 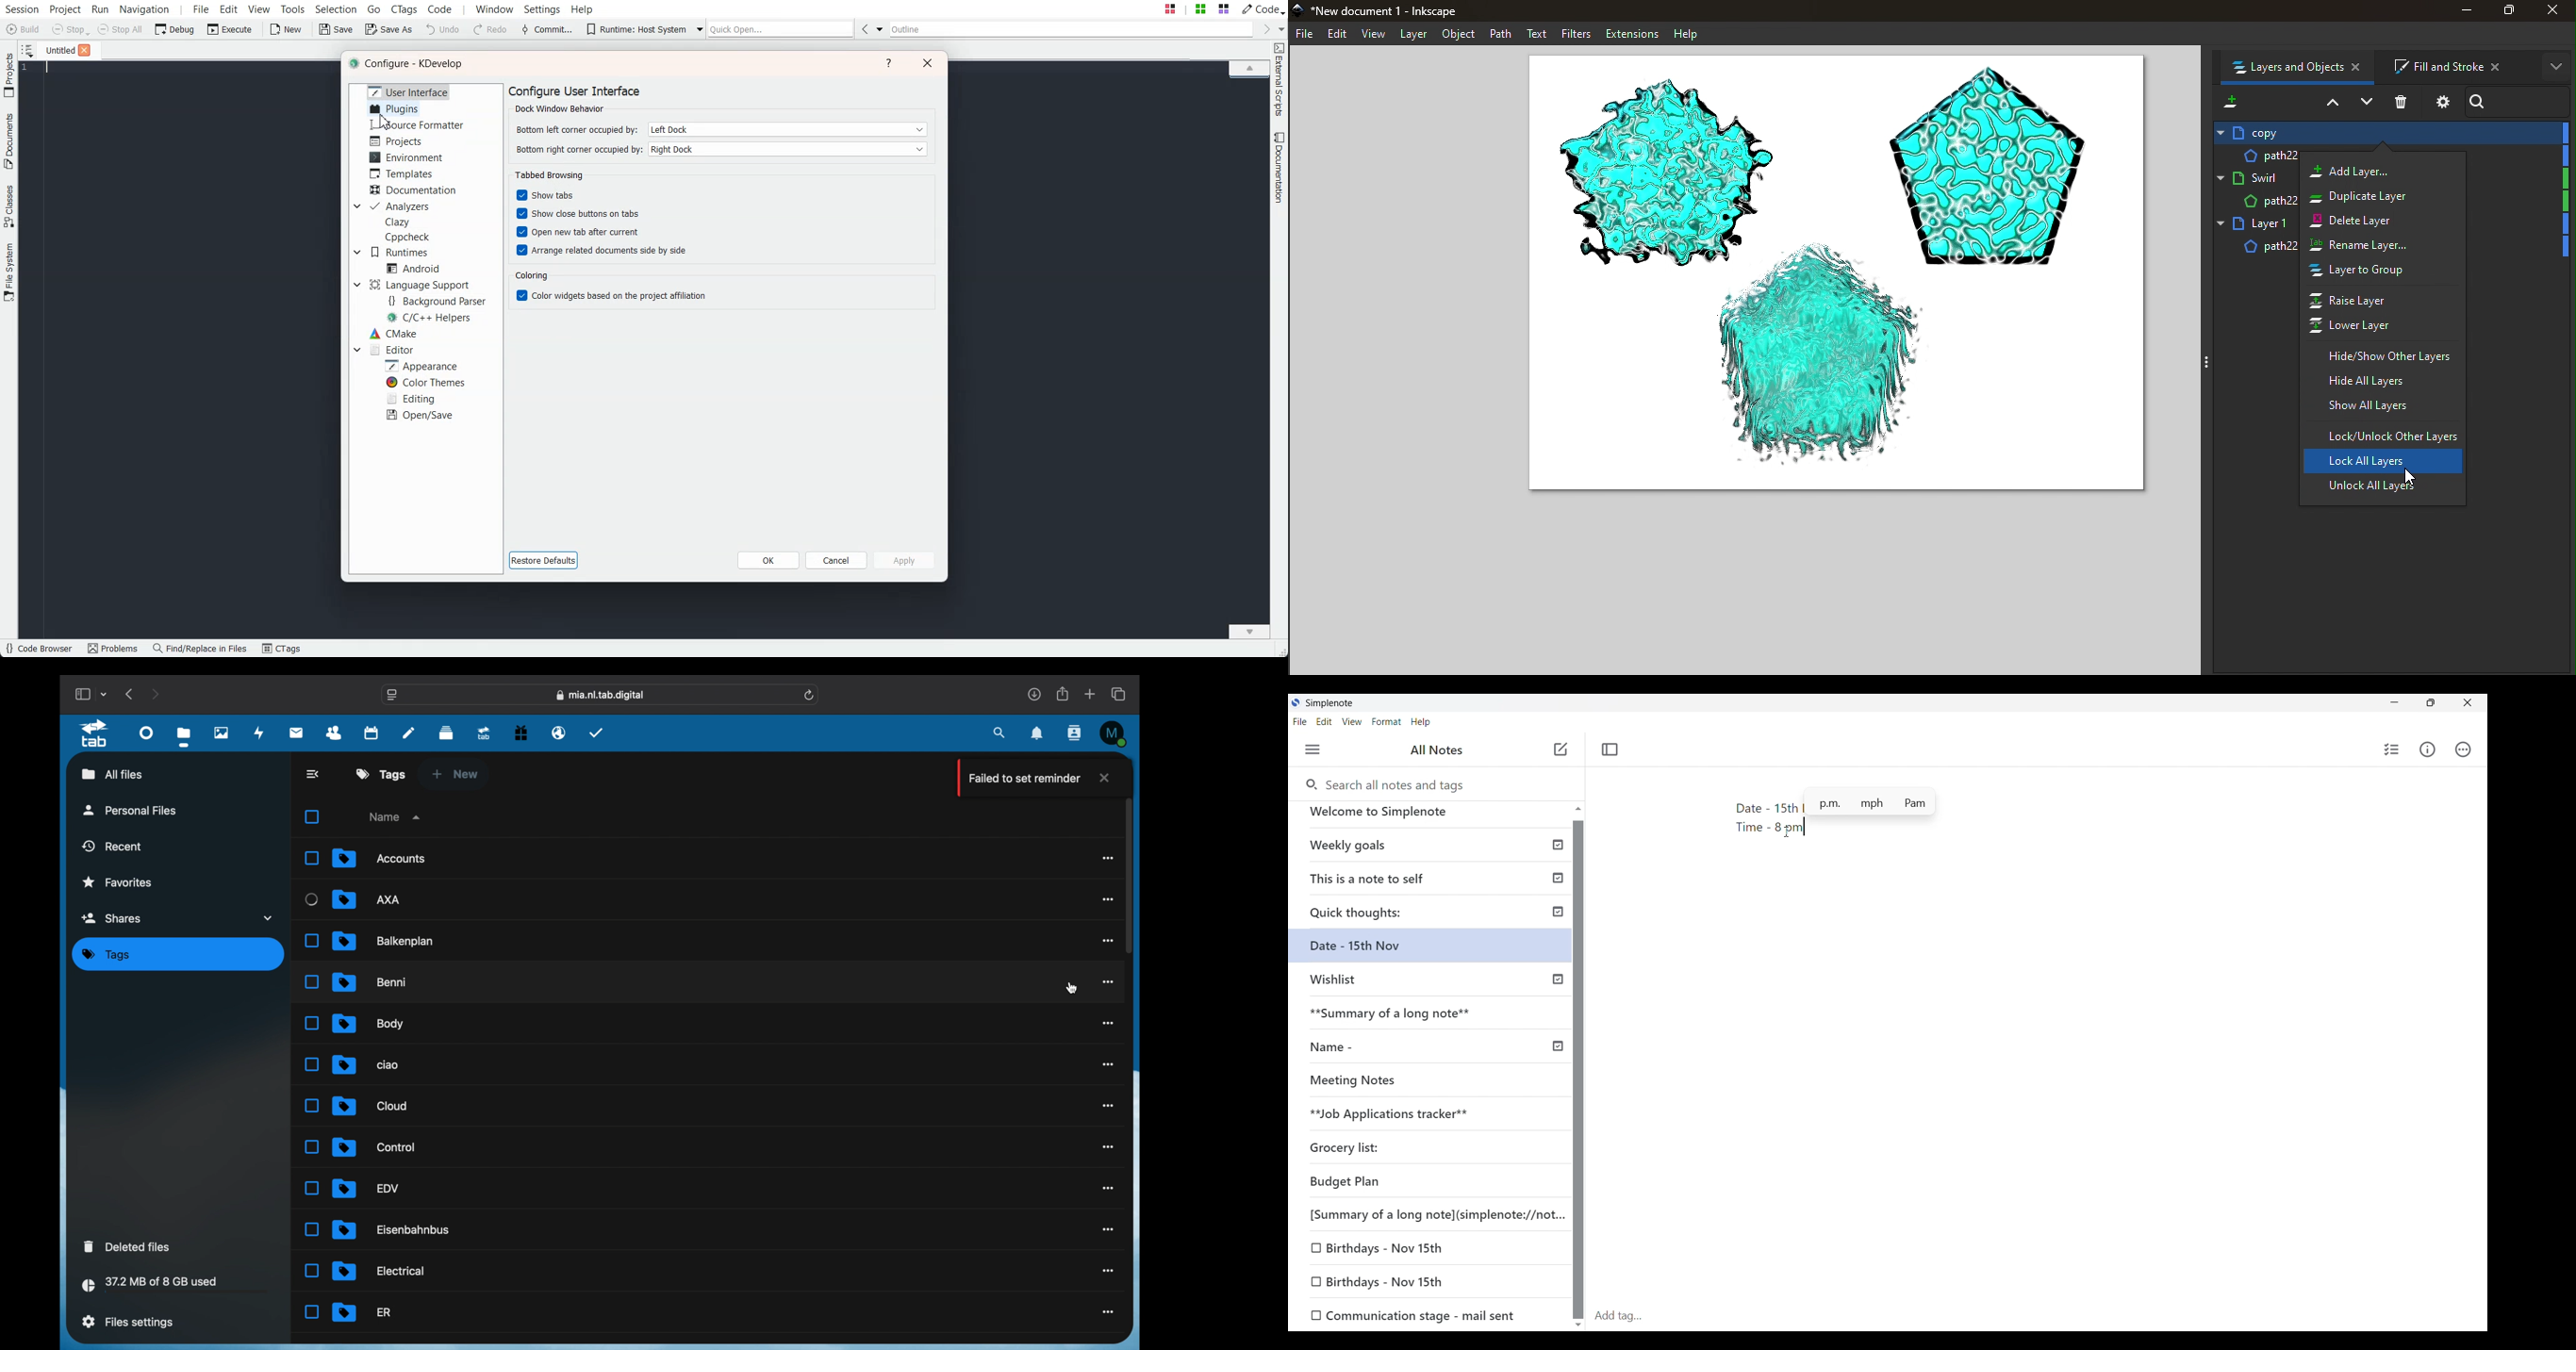 I want to click on show sidebar, so click(x=82, y=694).